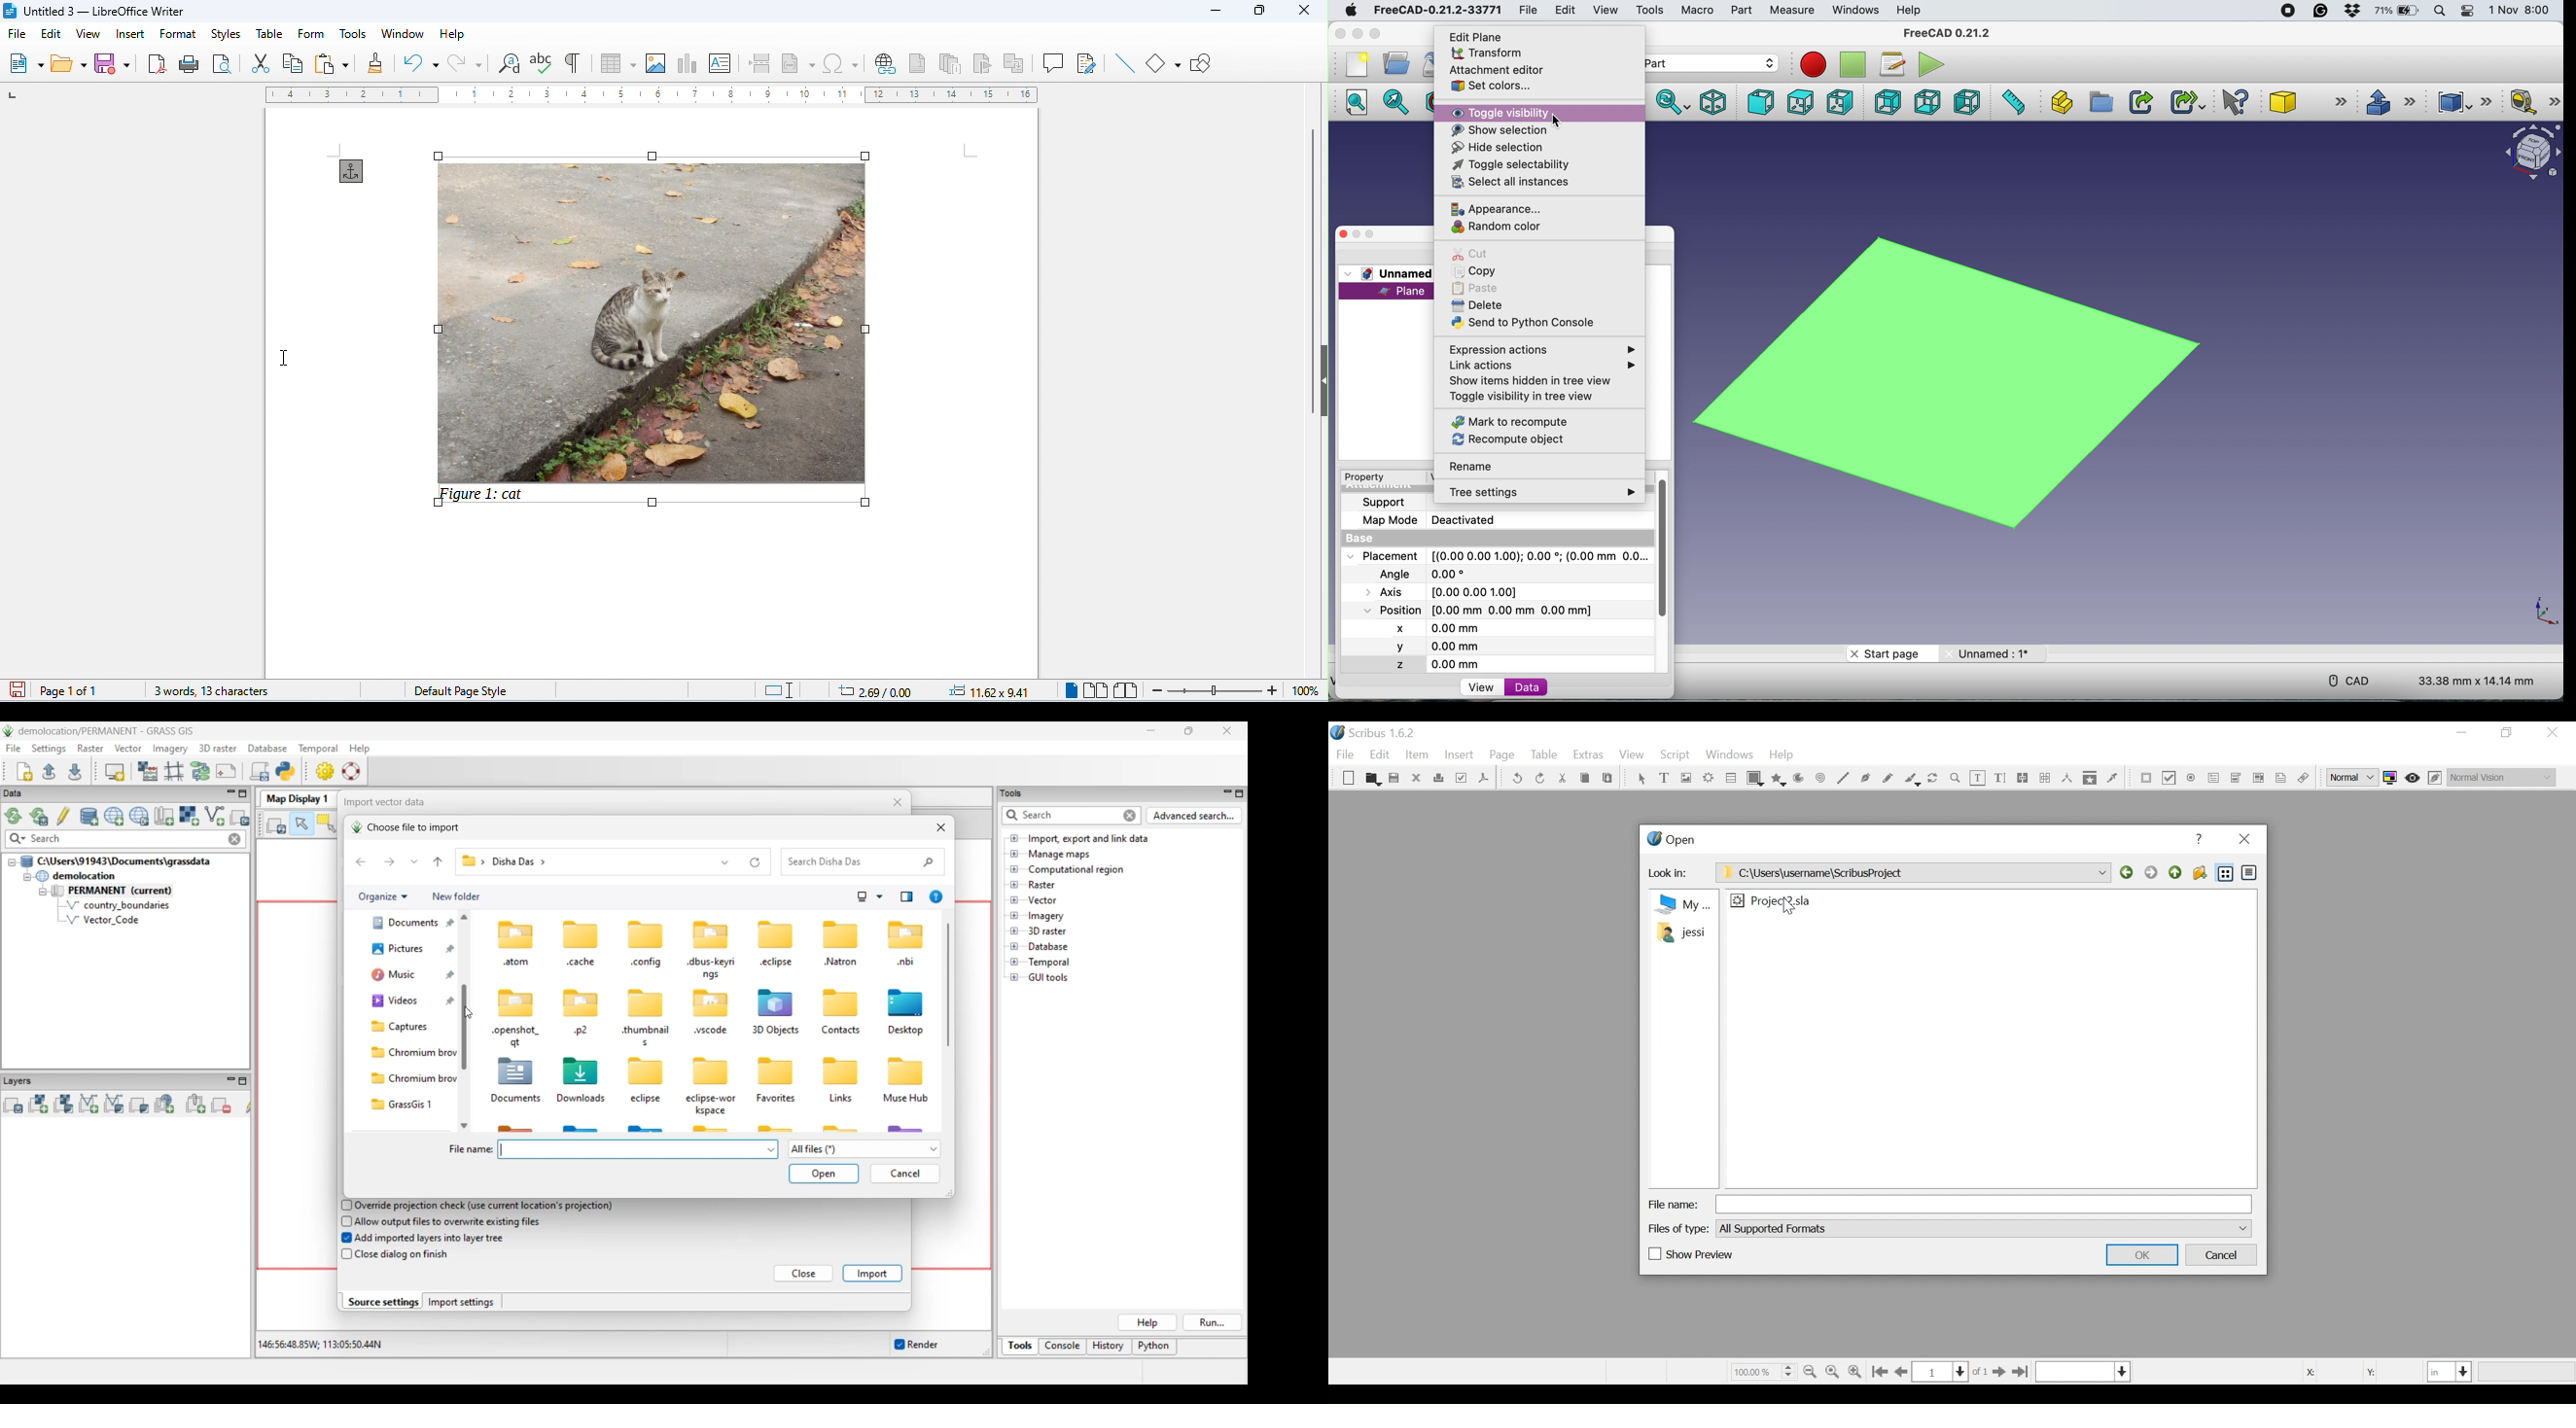 The height and width of the screenshot is (1428, 2576). Describe the element at coordinates (1670, 841) in the screenshot. I see `Open` at that location.